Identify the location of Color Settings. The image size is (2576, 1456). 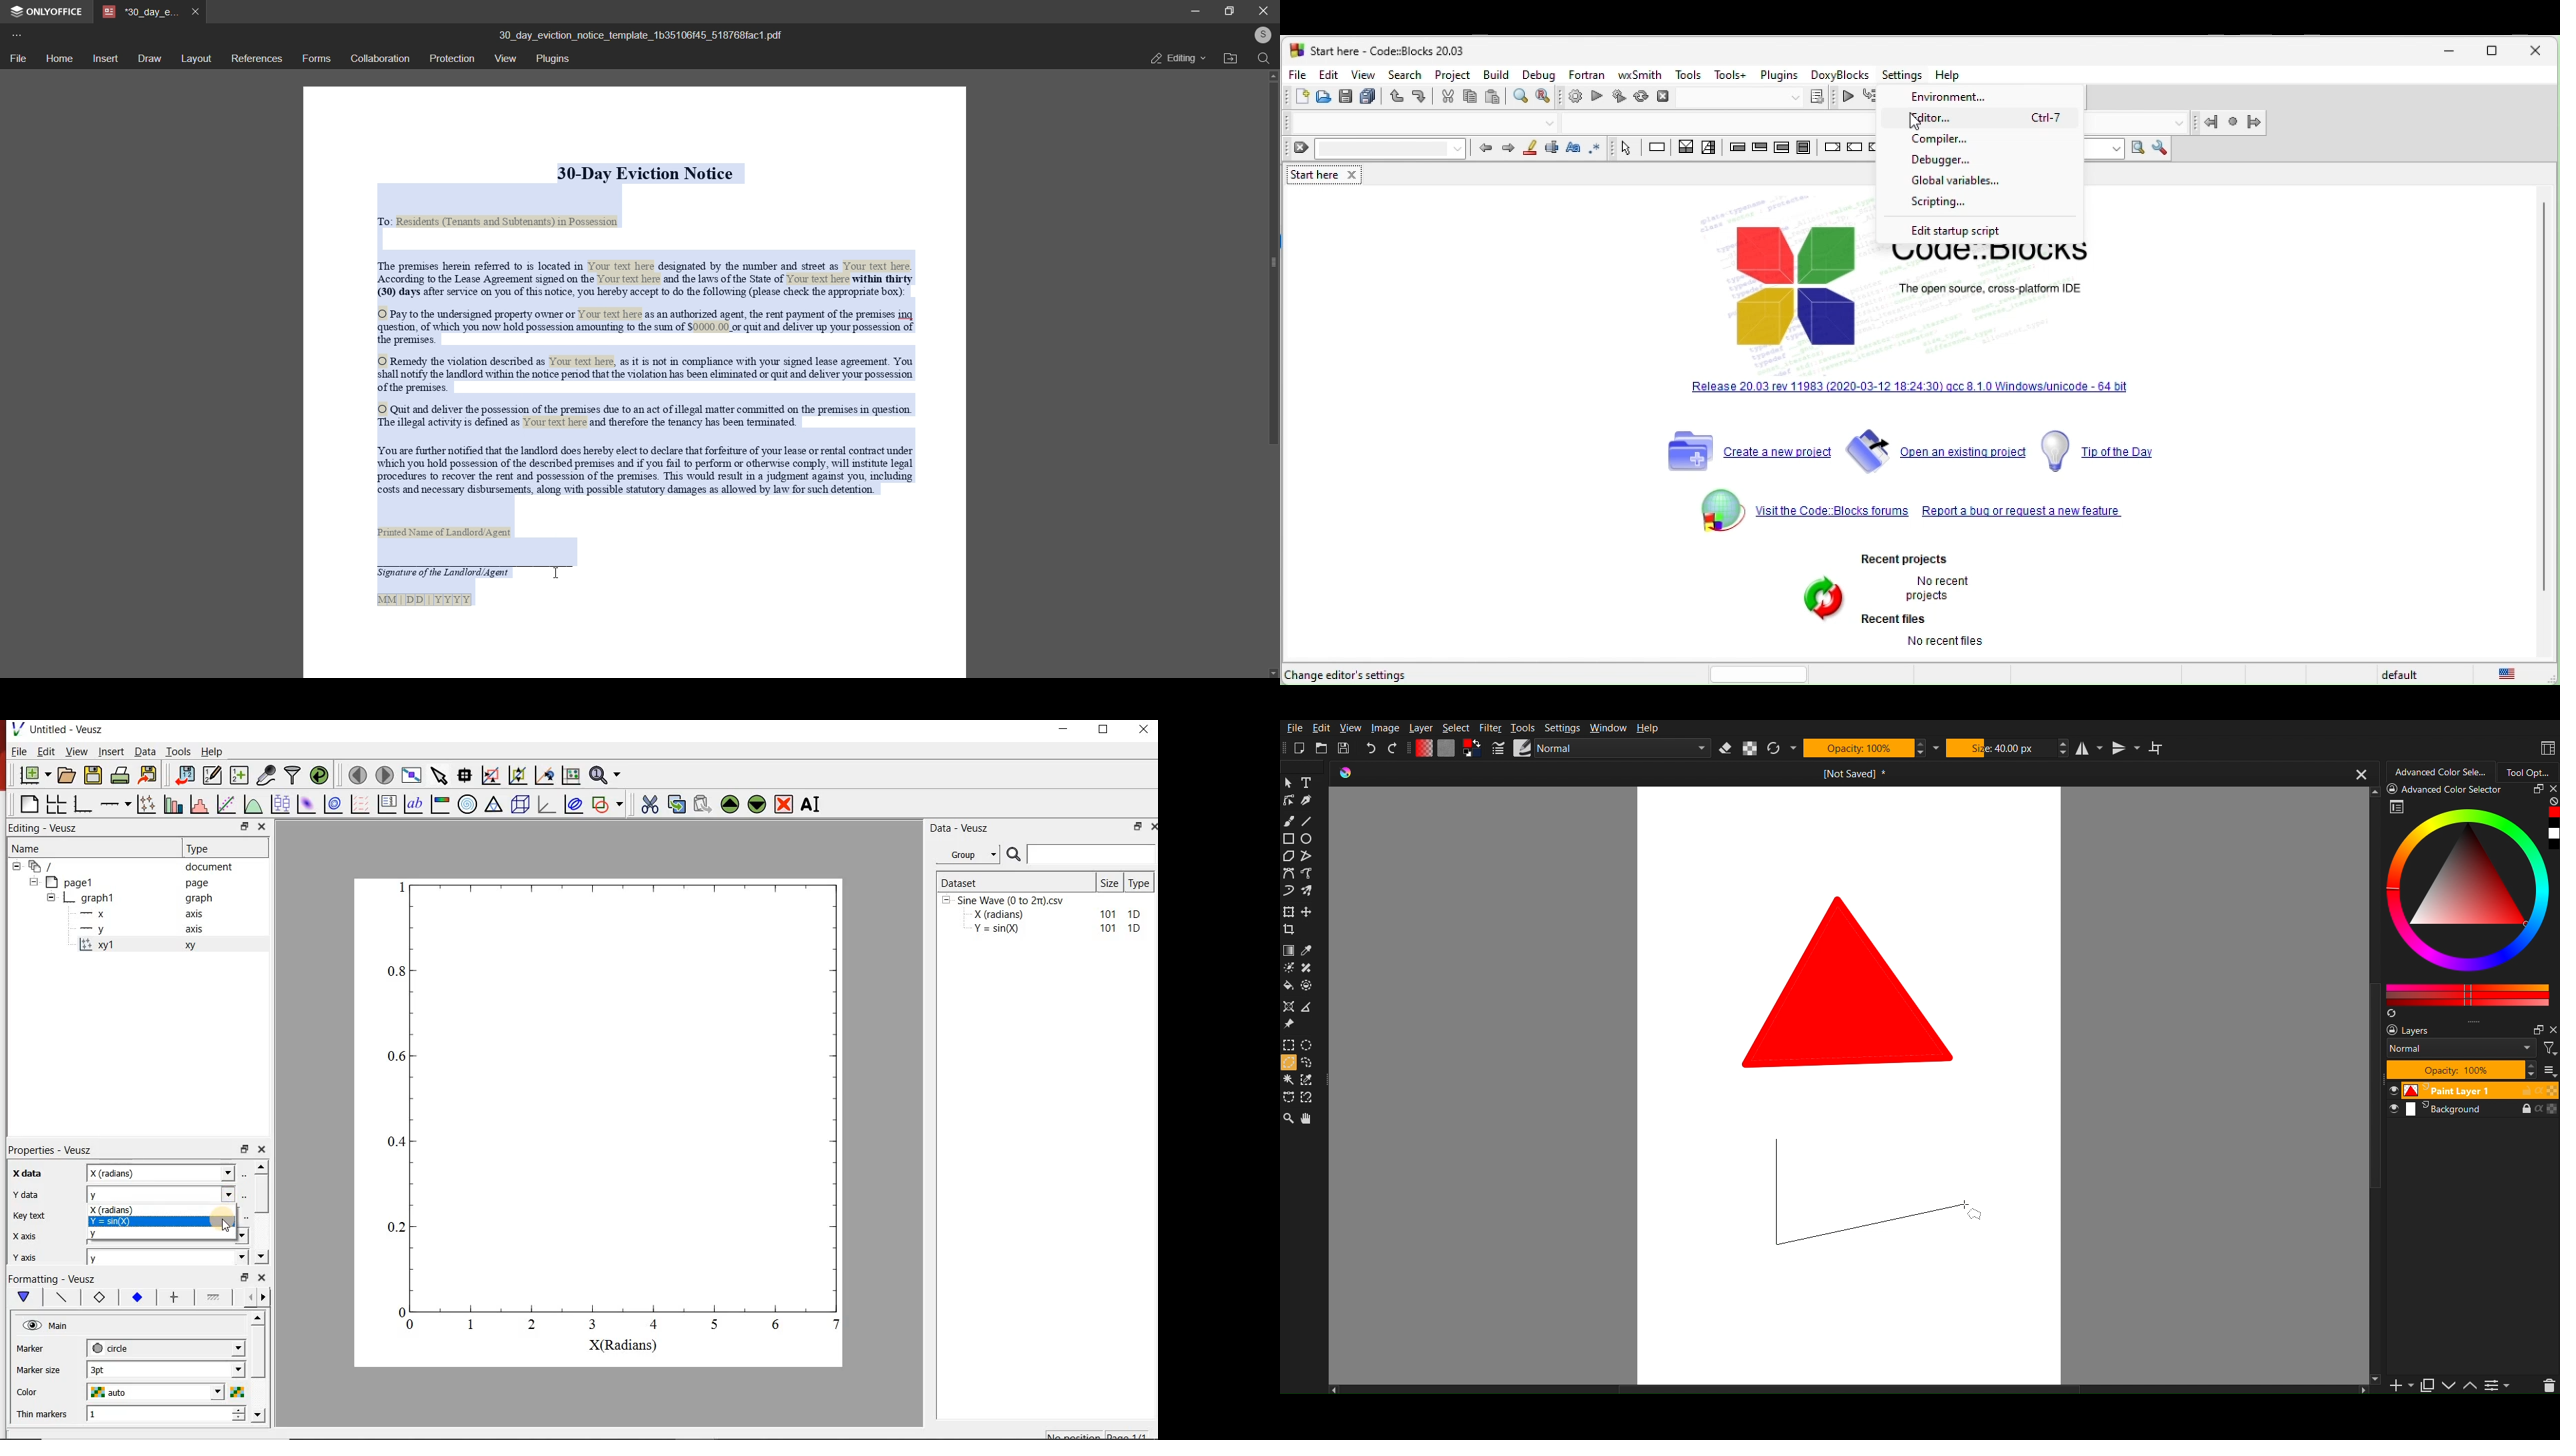
(1448, 749).